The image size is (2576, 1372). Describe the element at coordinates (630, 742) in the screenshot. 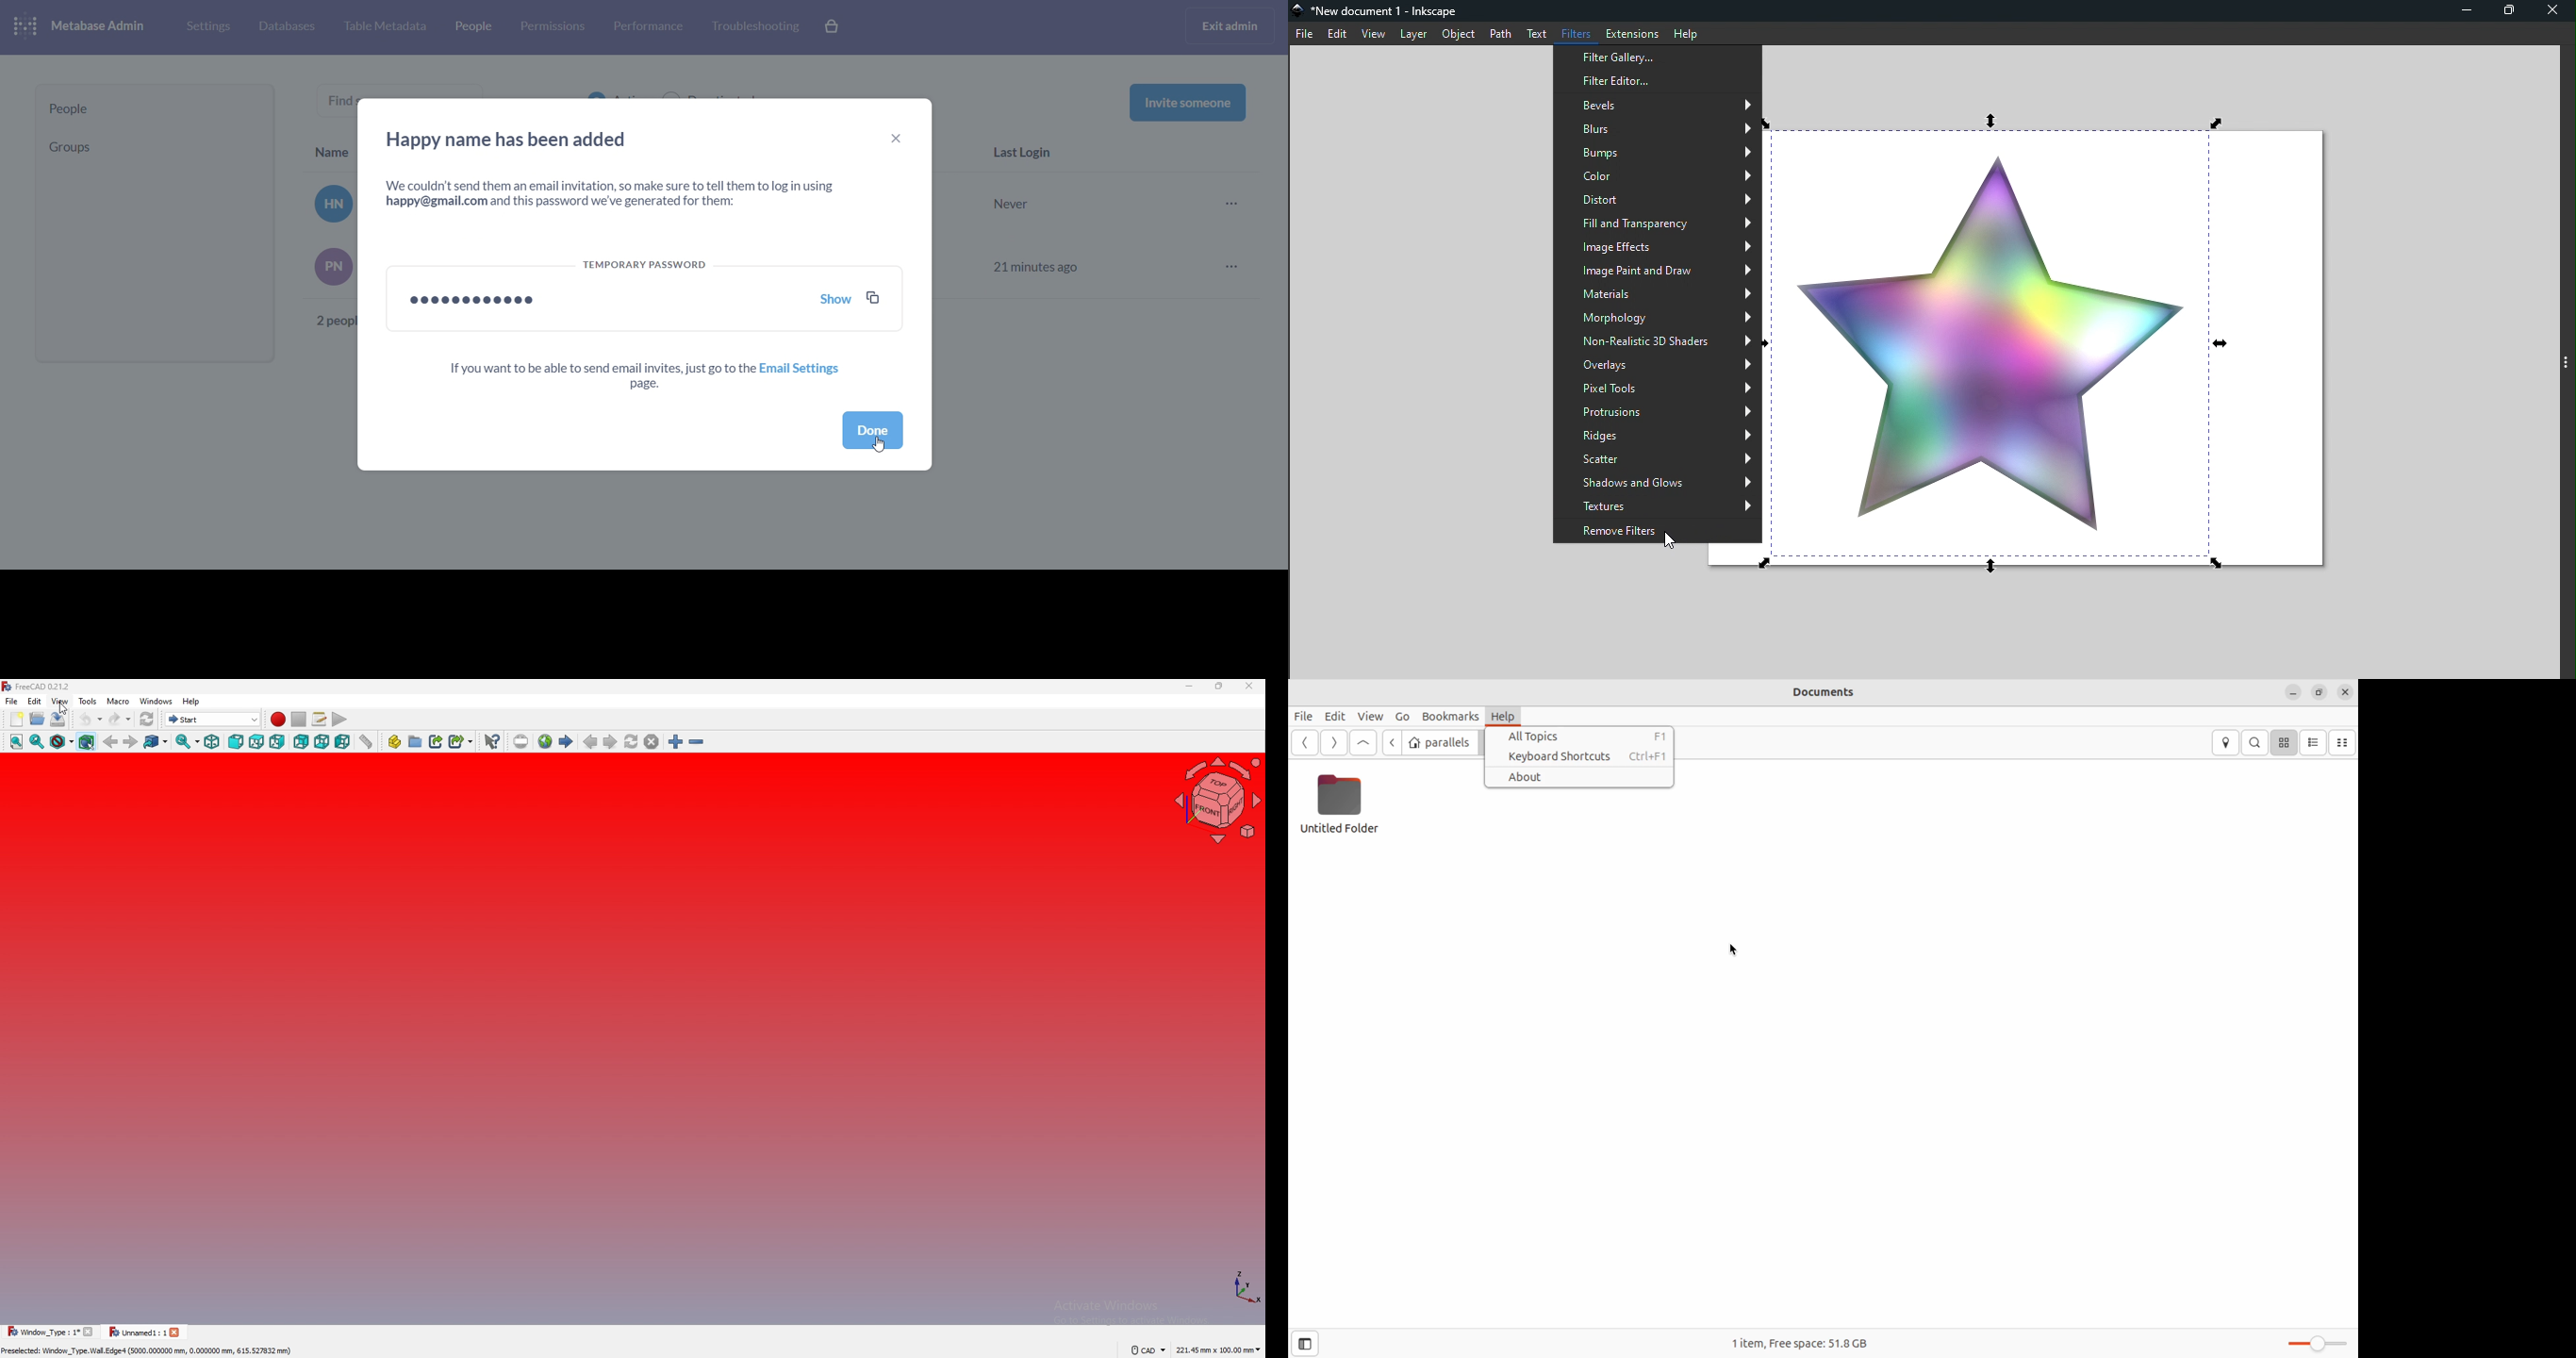

I see `refresh web page` at that location.